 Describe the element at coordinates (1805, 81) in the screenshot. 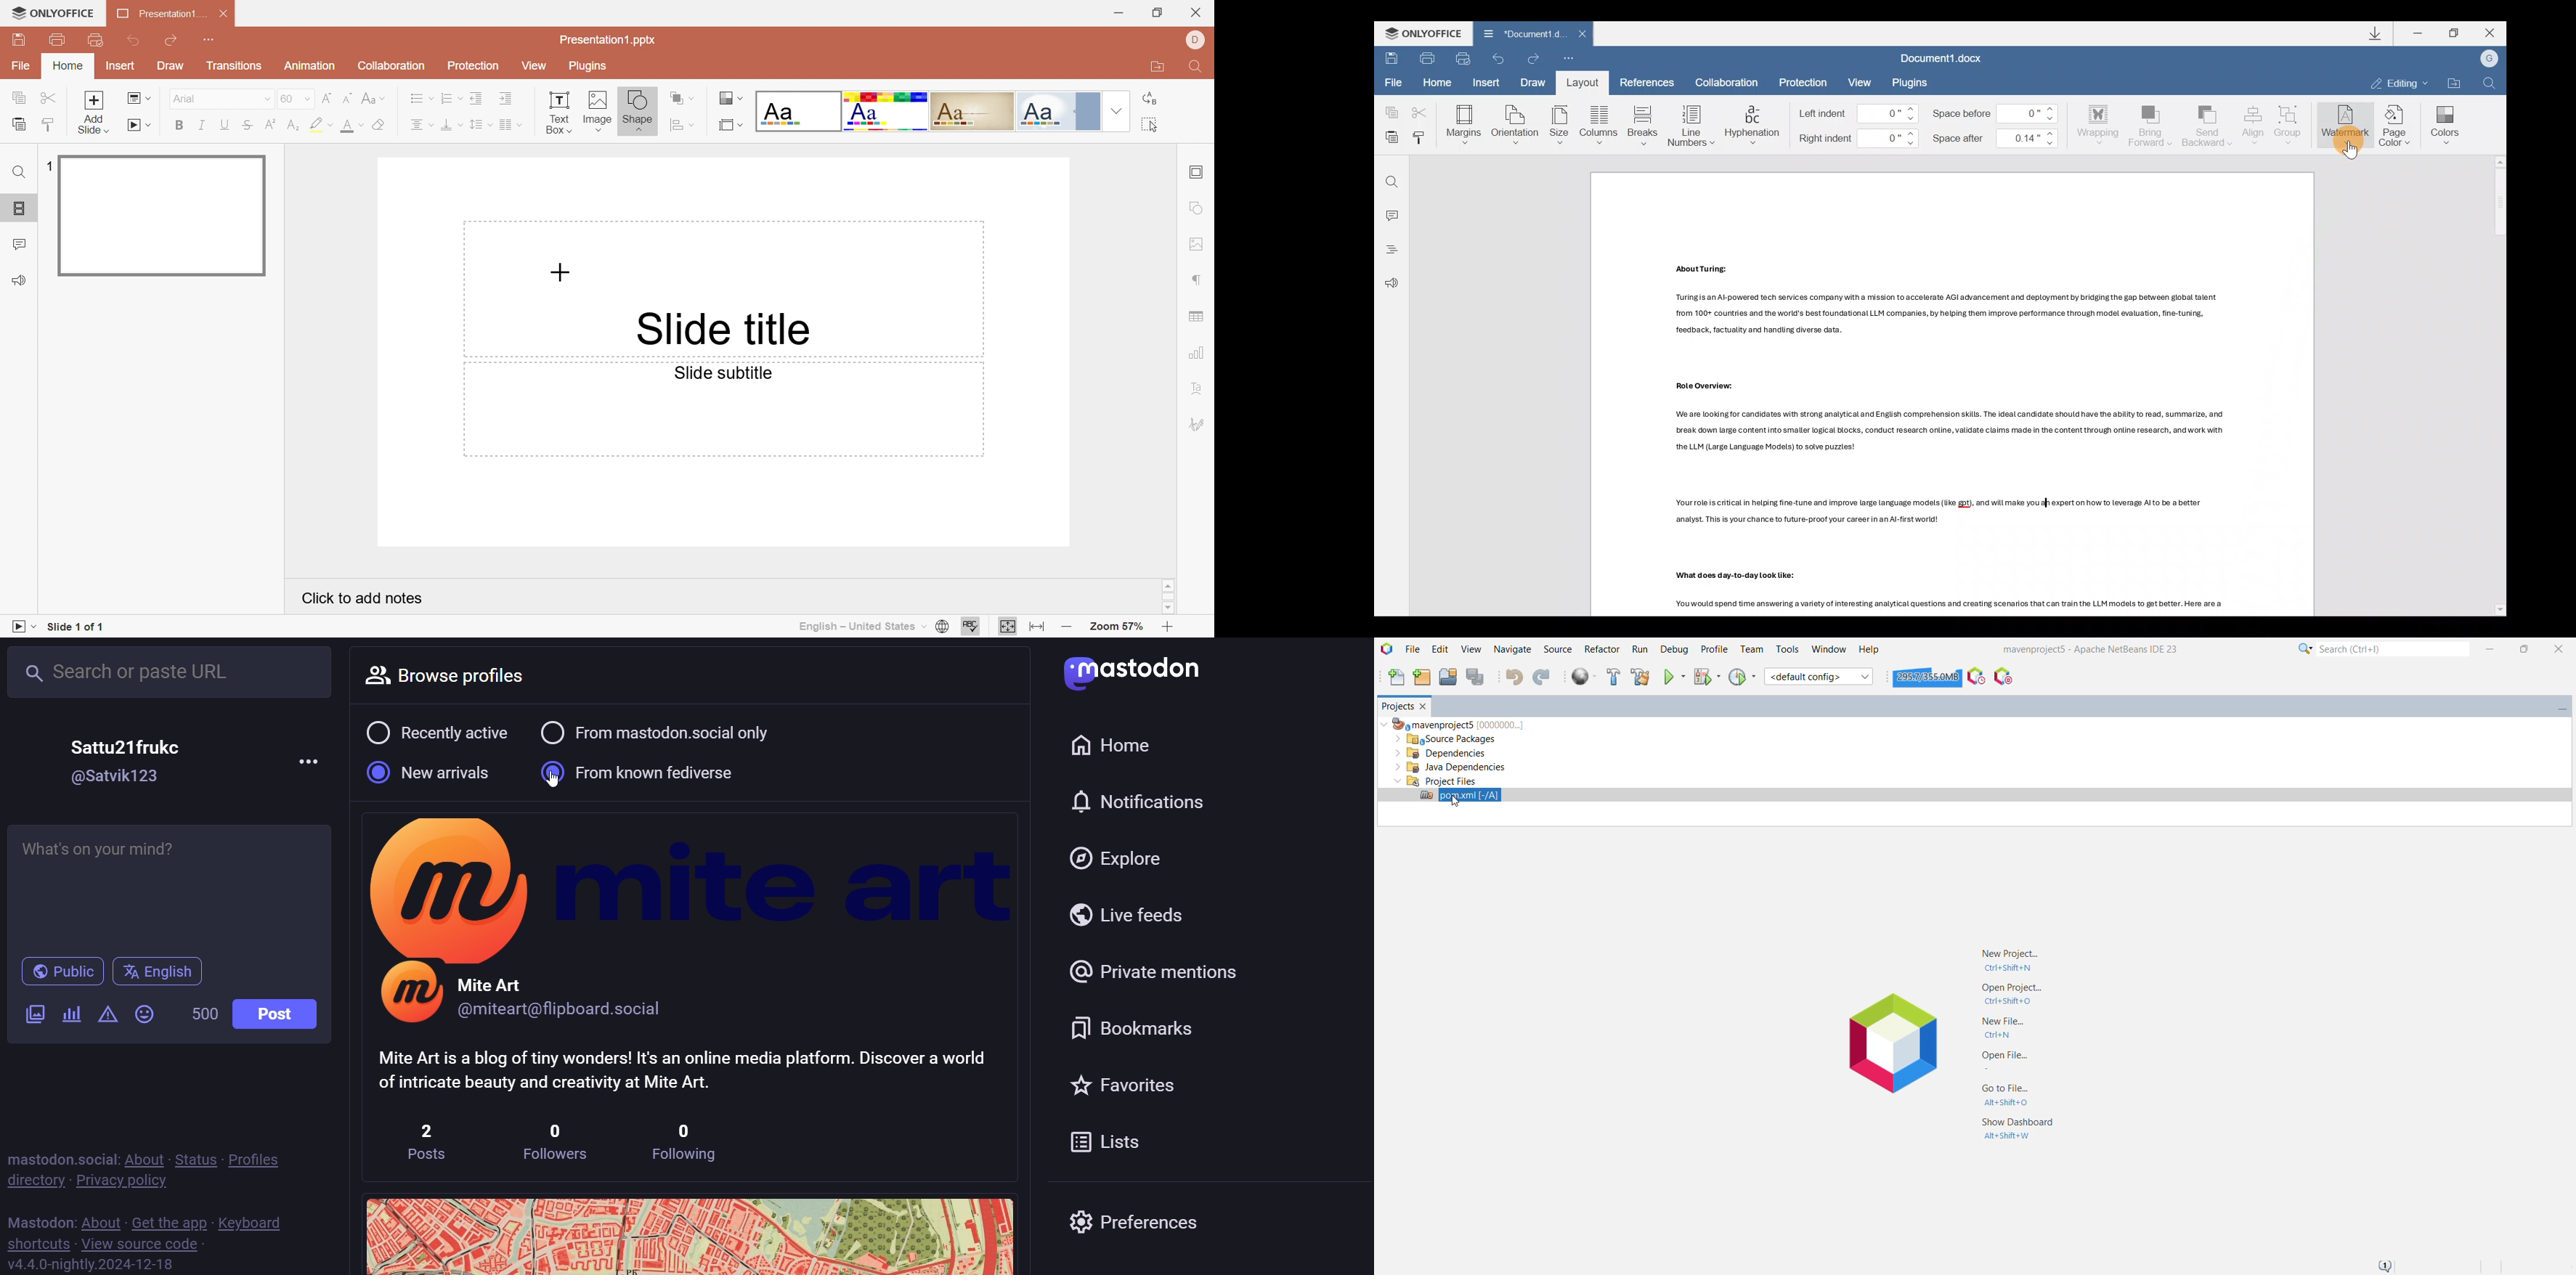

I see `Protection` at that location.